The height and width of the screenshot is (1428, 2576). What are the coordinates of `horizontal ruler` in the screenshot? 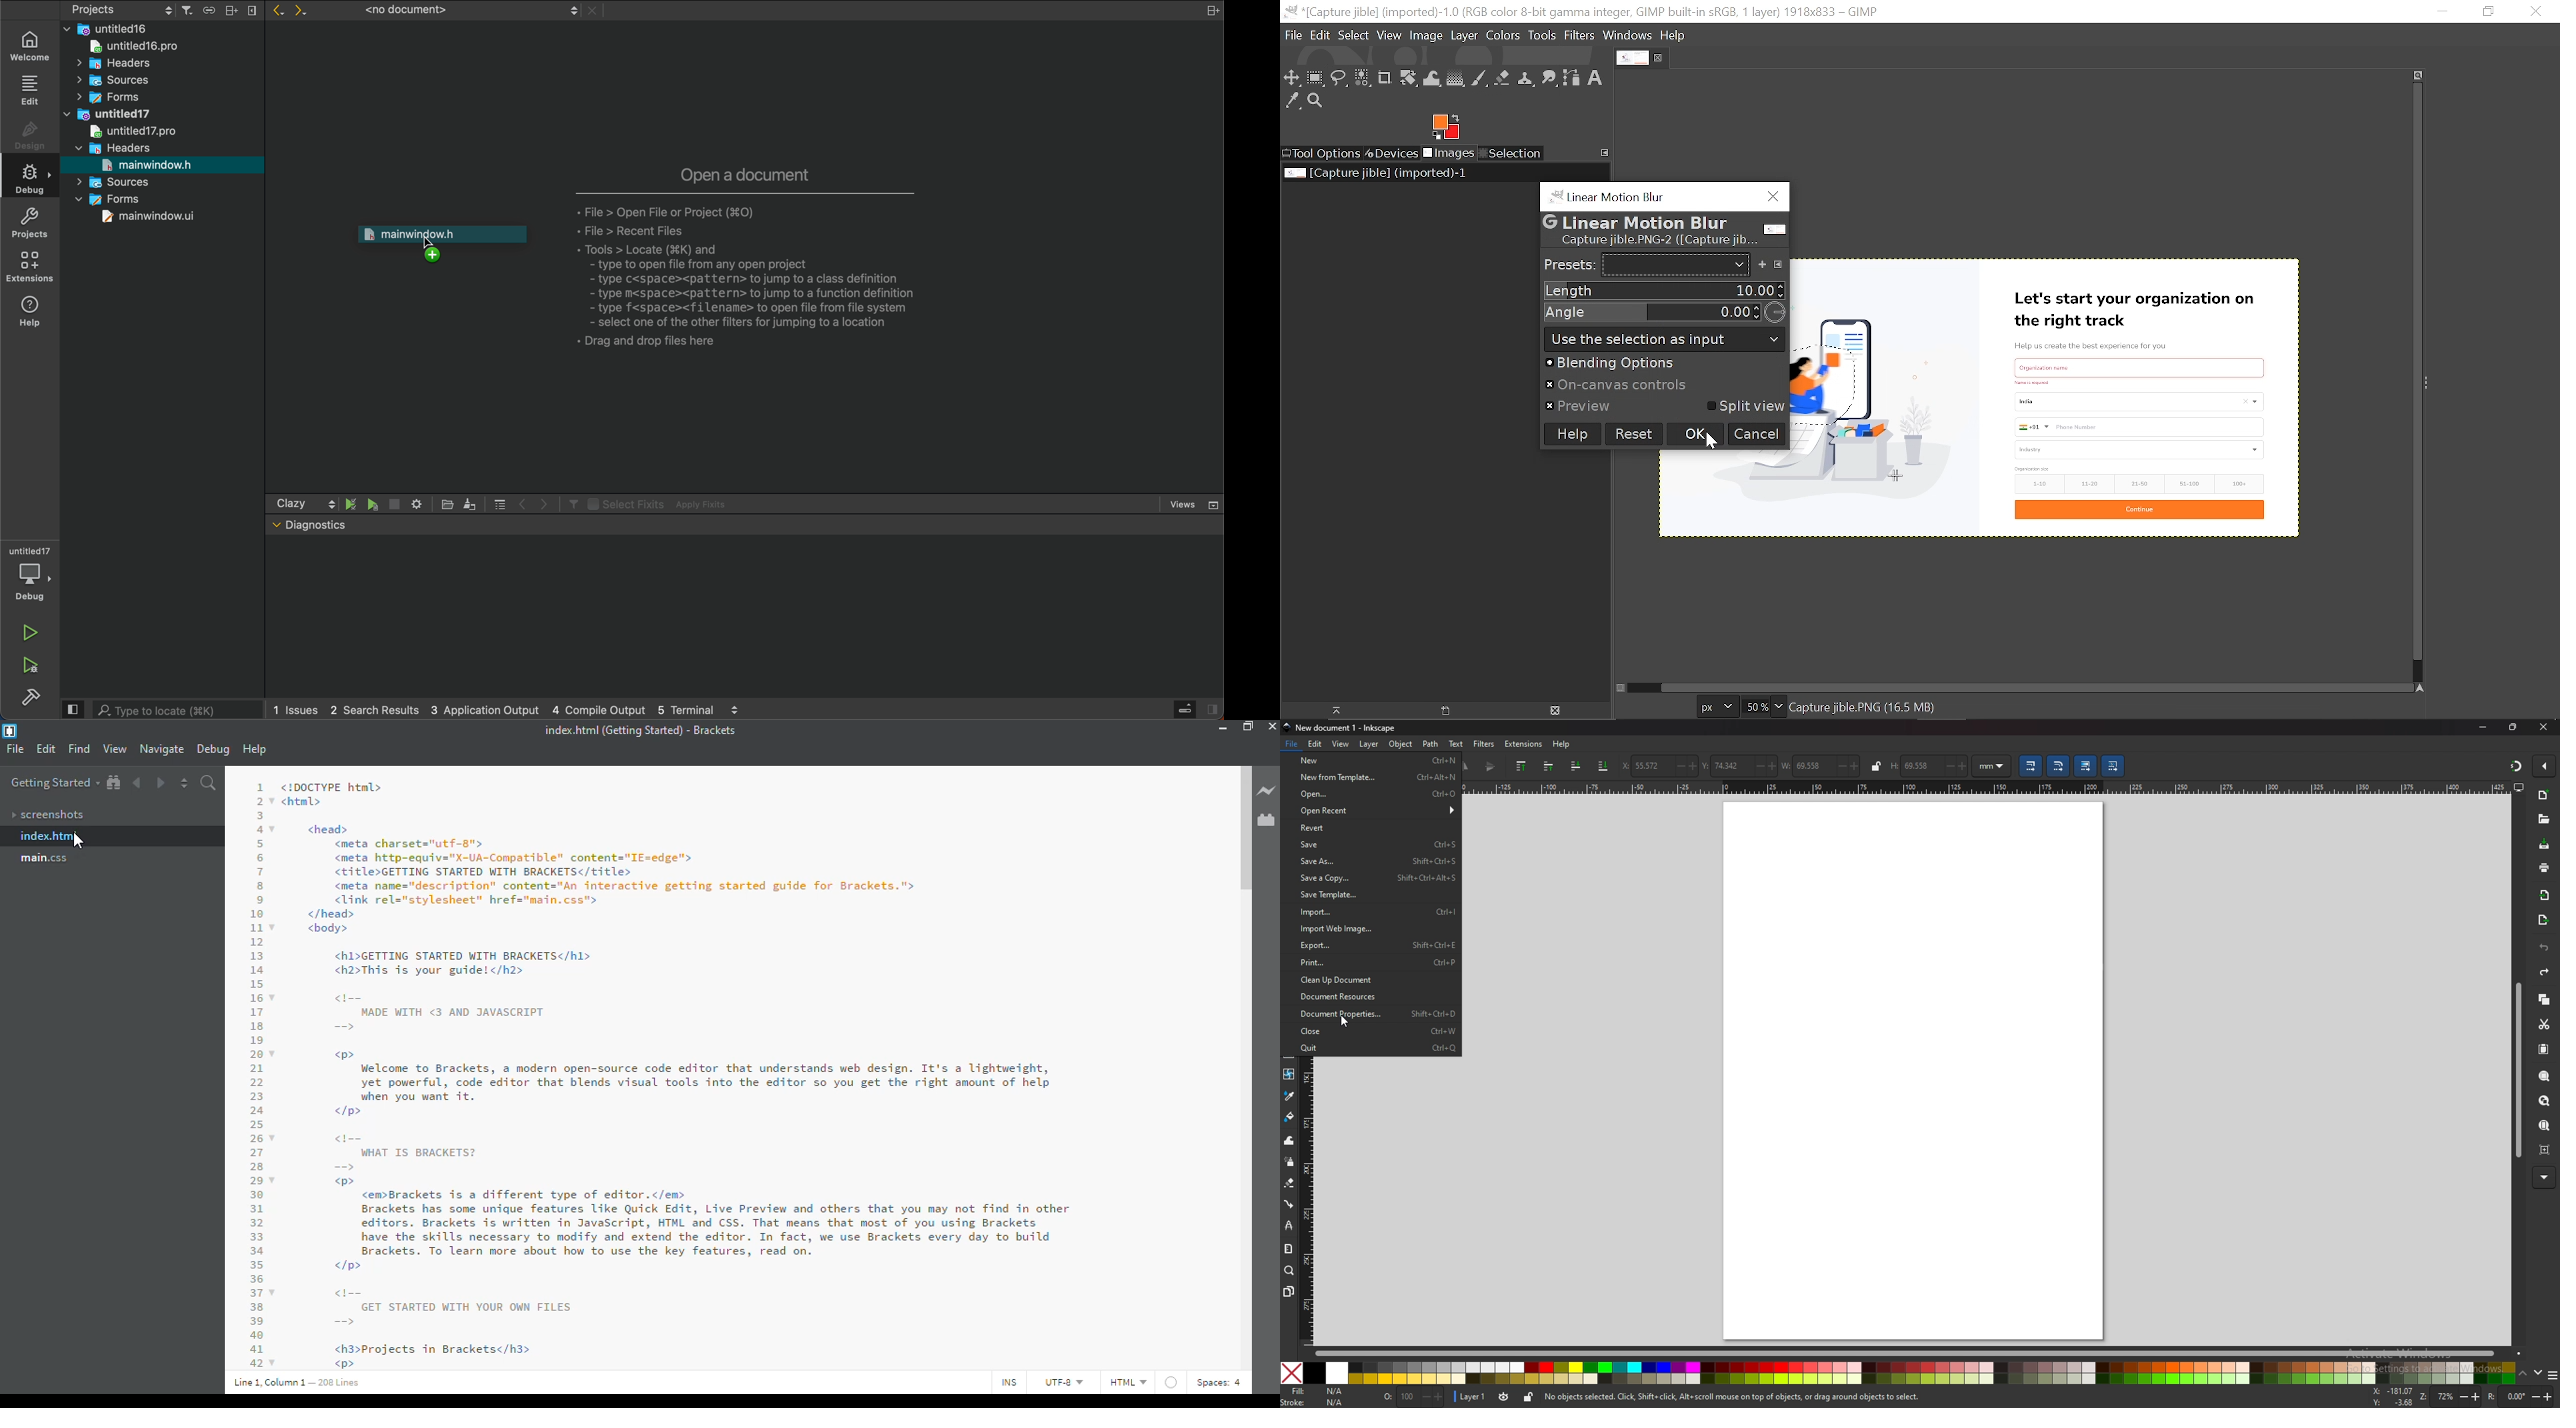 It's located at (1993, 789).